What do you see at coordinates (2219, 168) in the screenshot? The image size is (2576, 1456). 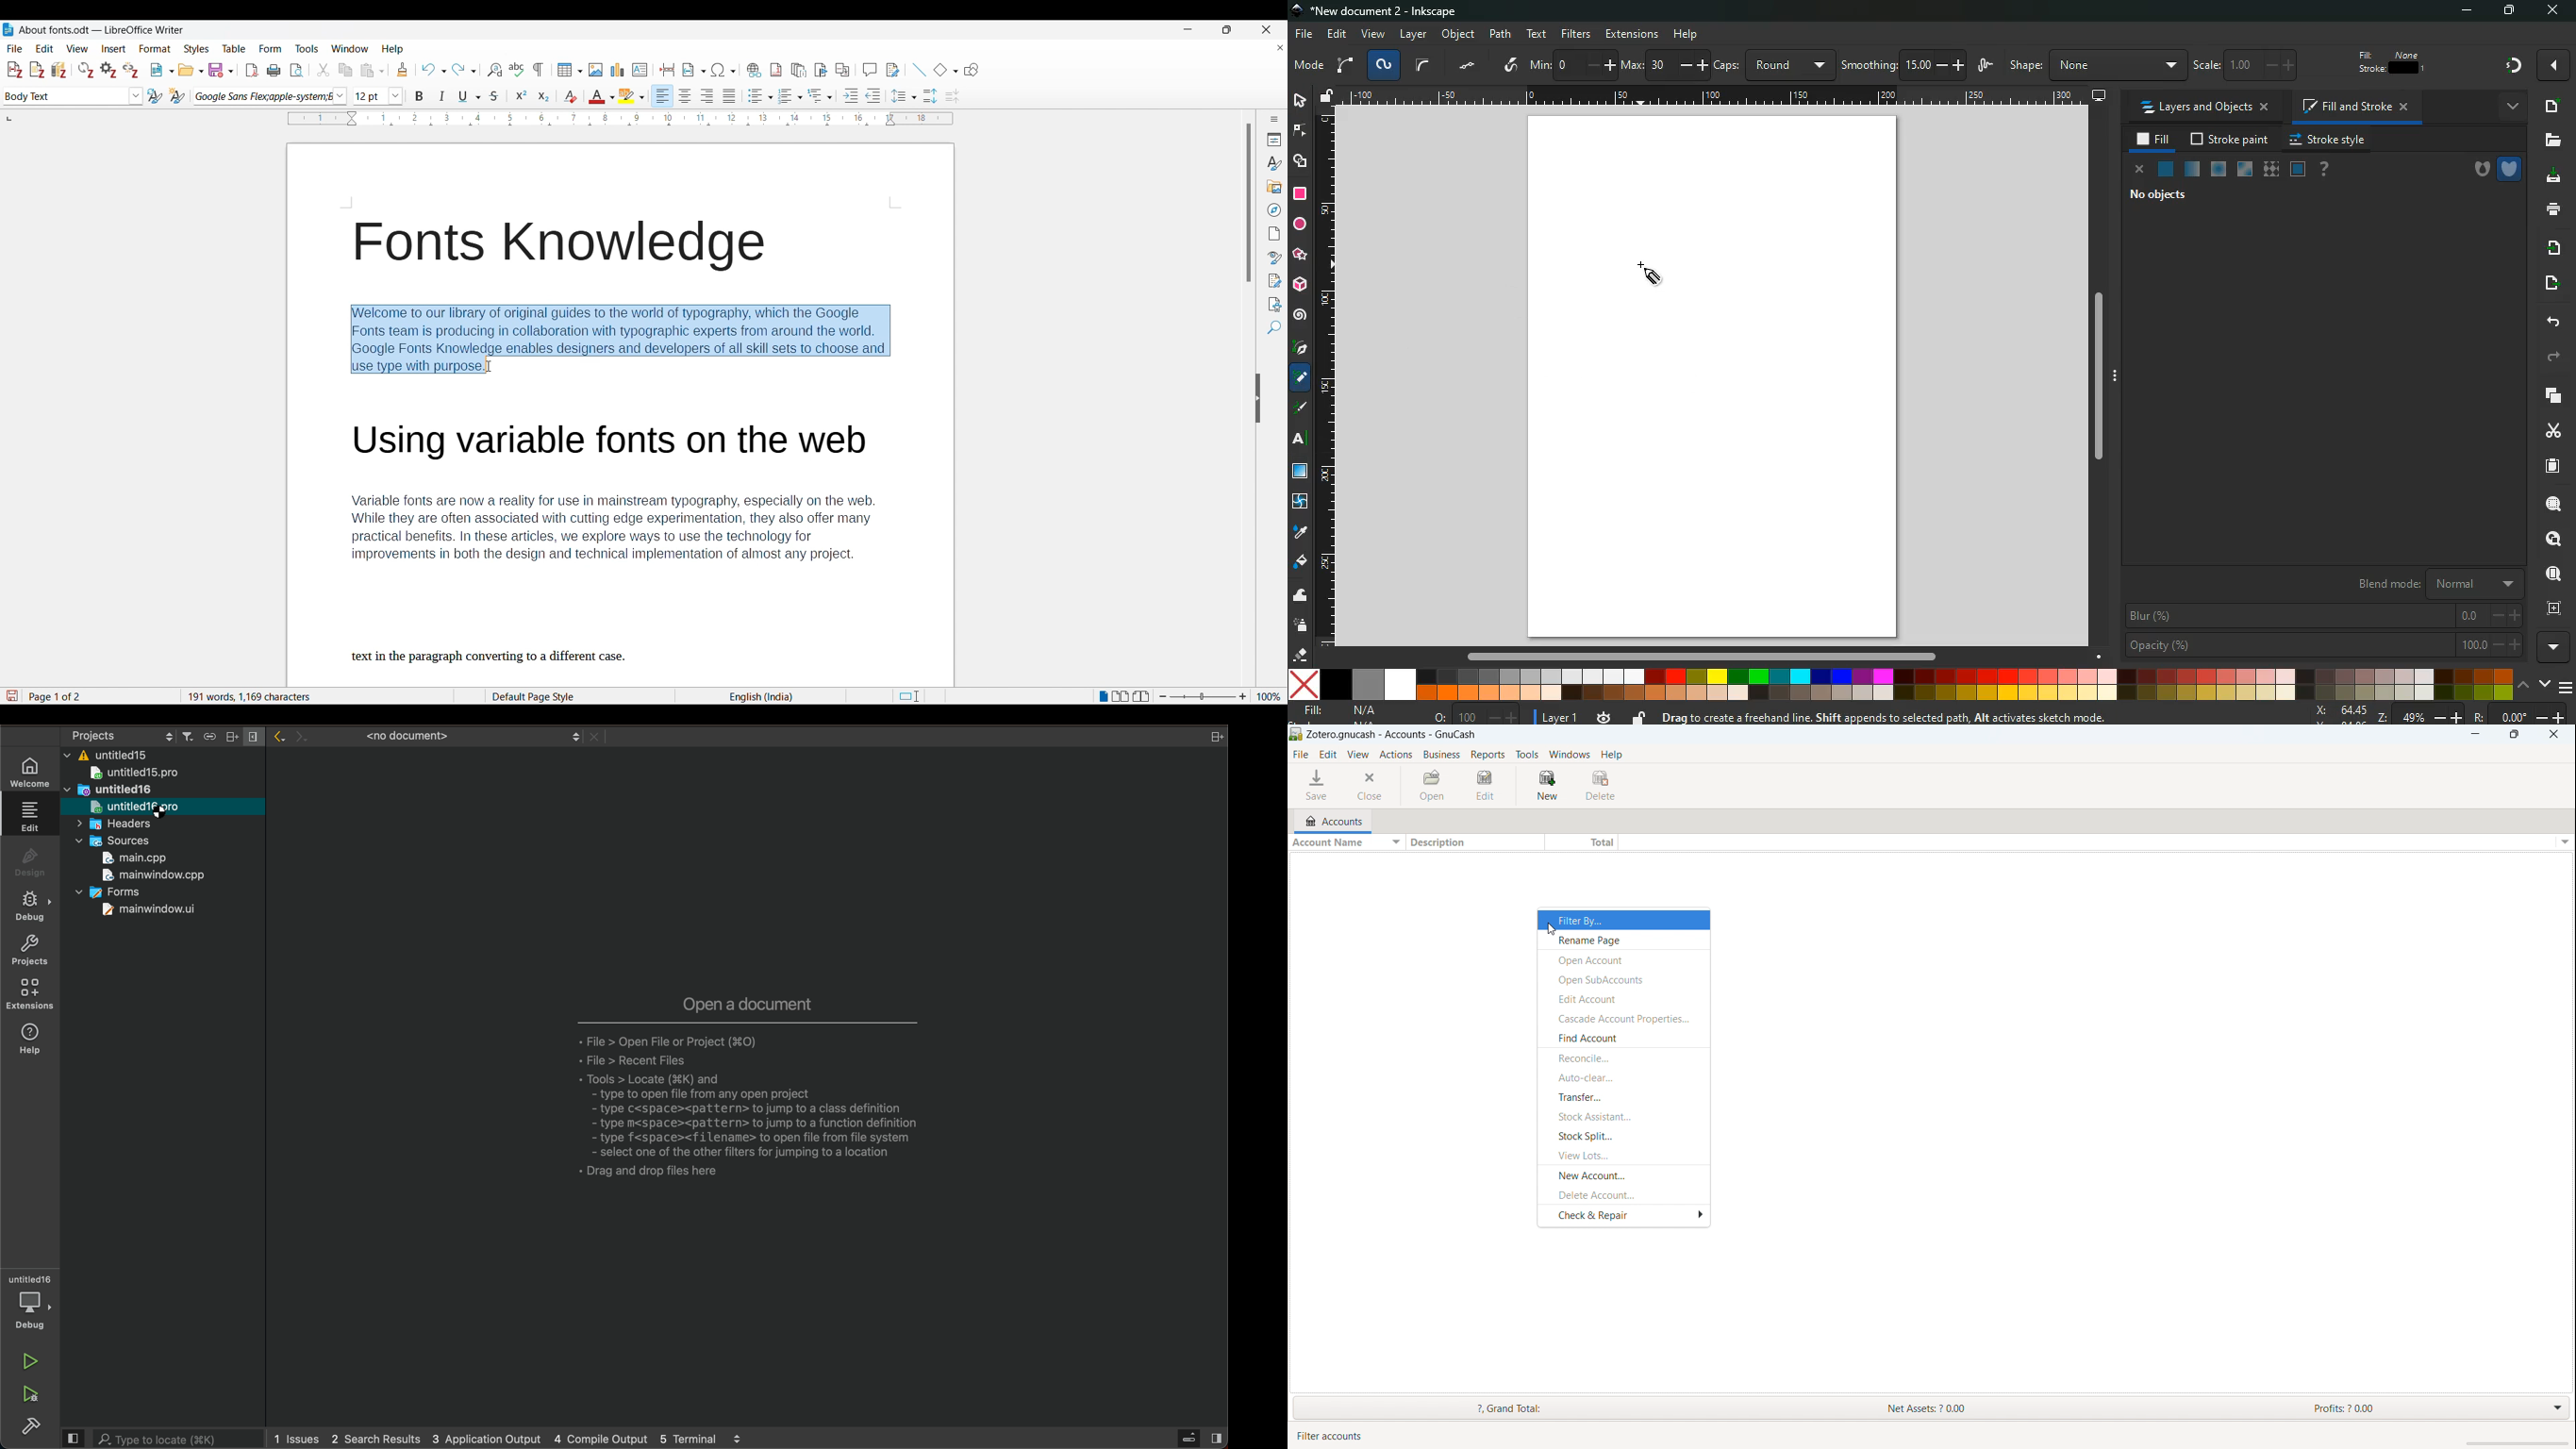 I see `ice` at bounding box center [2219, 168].